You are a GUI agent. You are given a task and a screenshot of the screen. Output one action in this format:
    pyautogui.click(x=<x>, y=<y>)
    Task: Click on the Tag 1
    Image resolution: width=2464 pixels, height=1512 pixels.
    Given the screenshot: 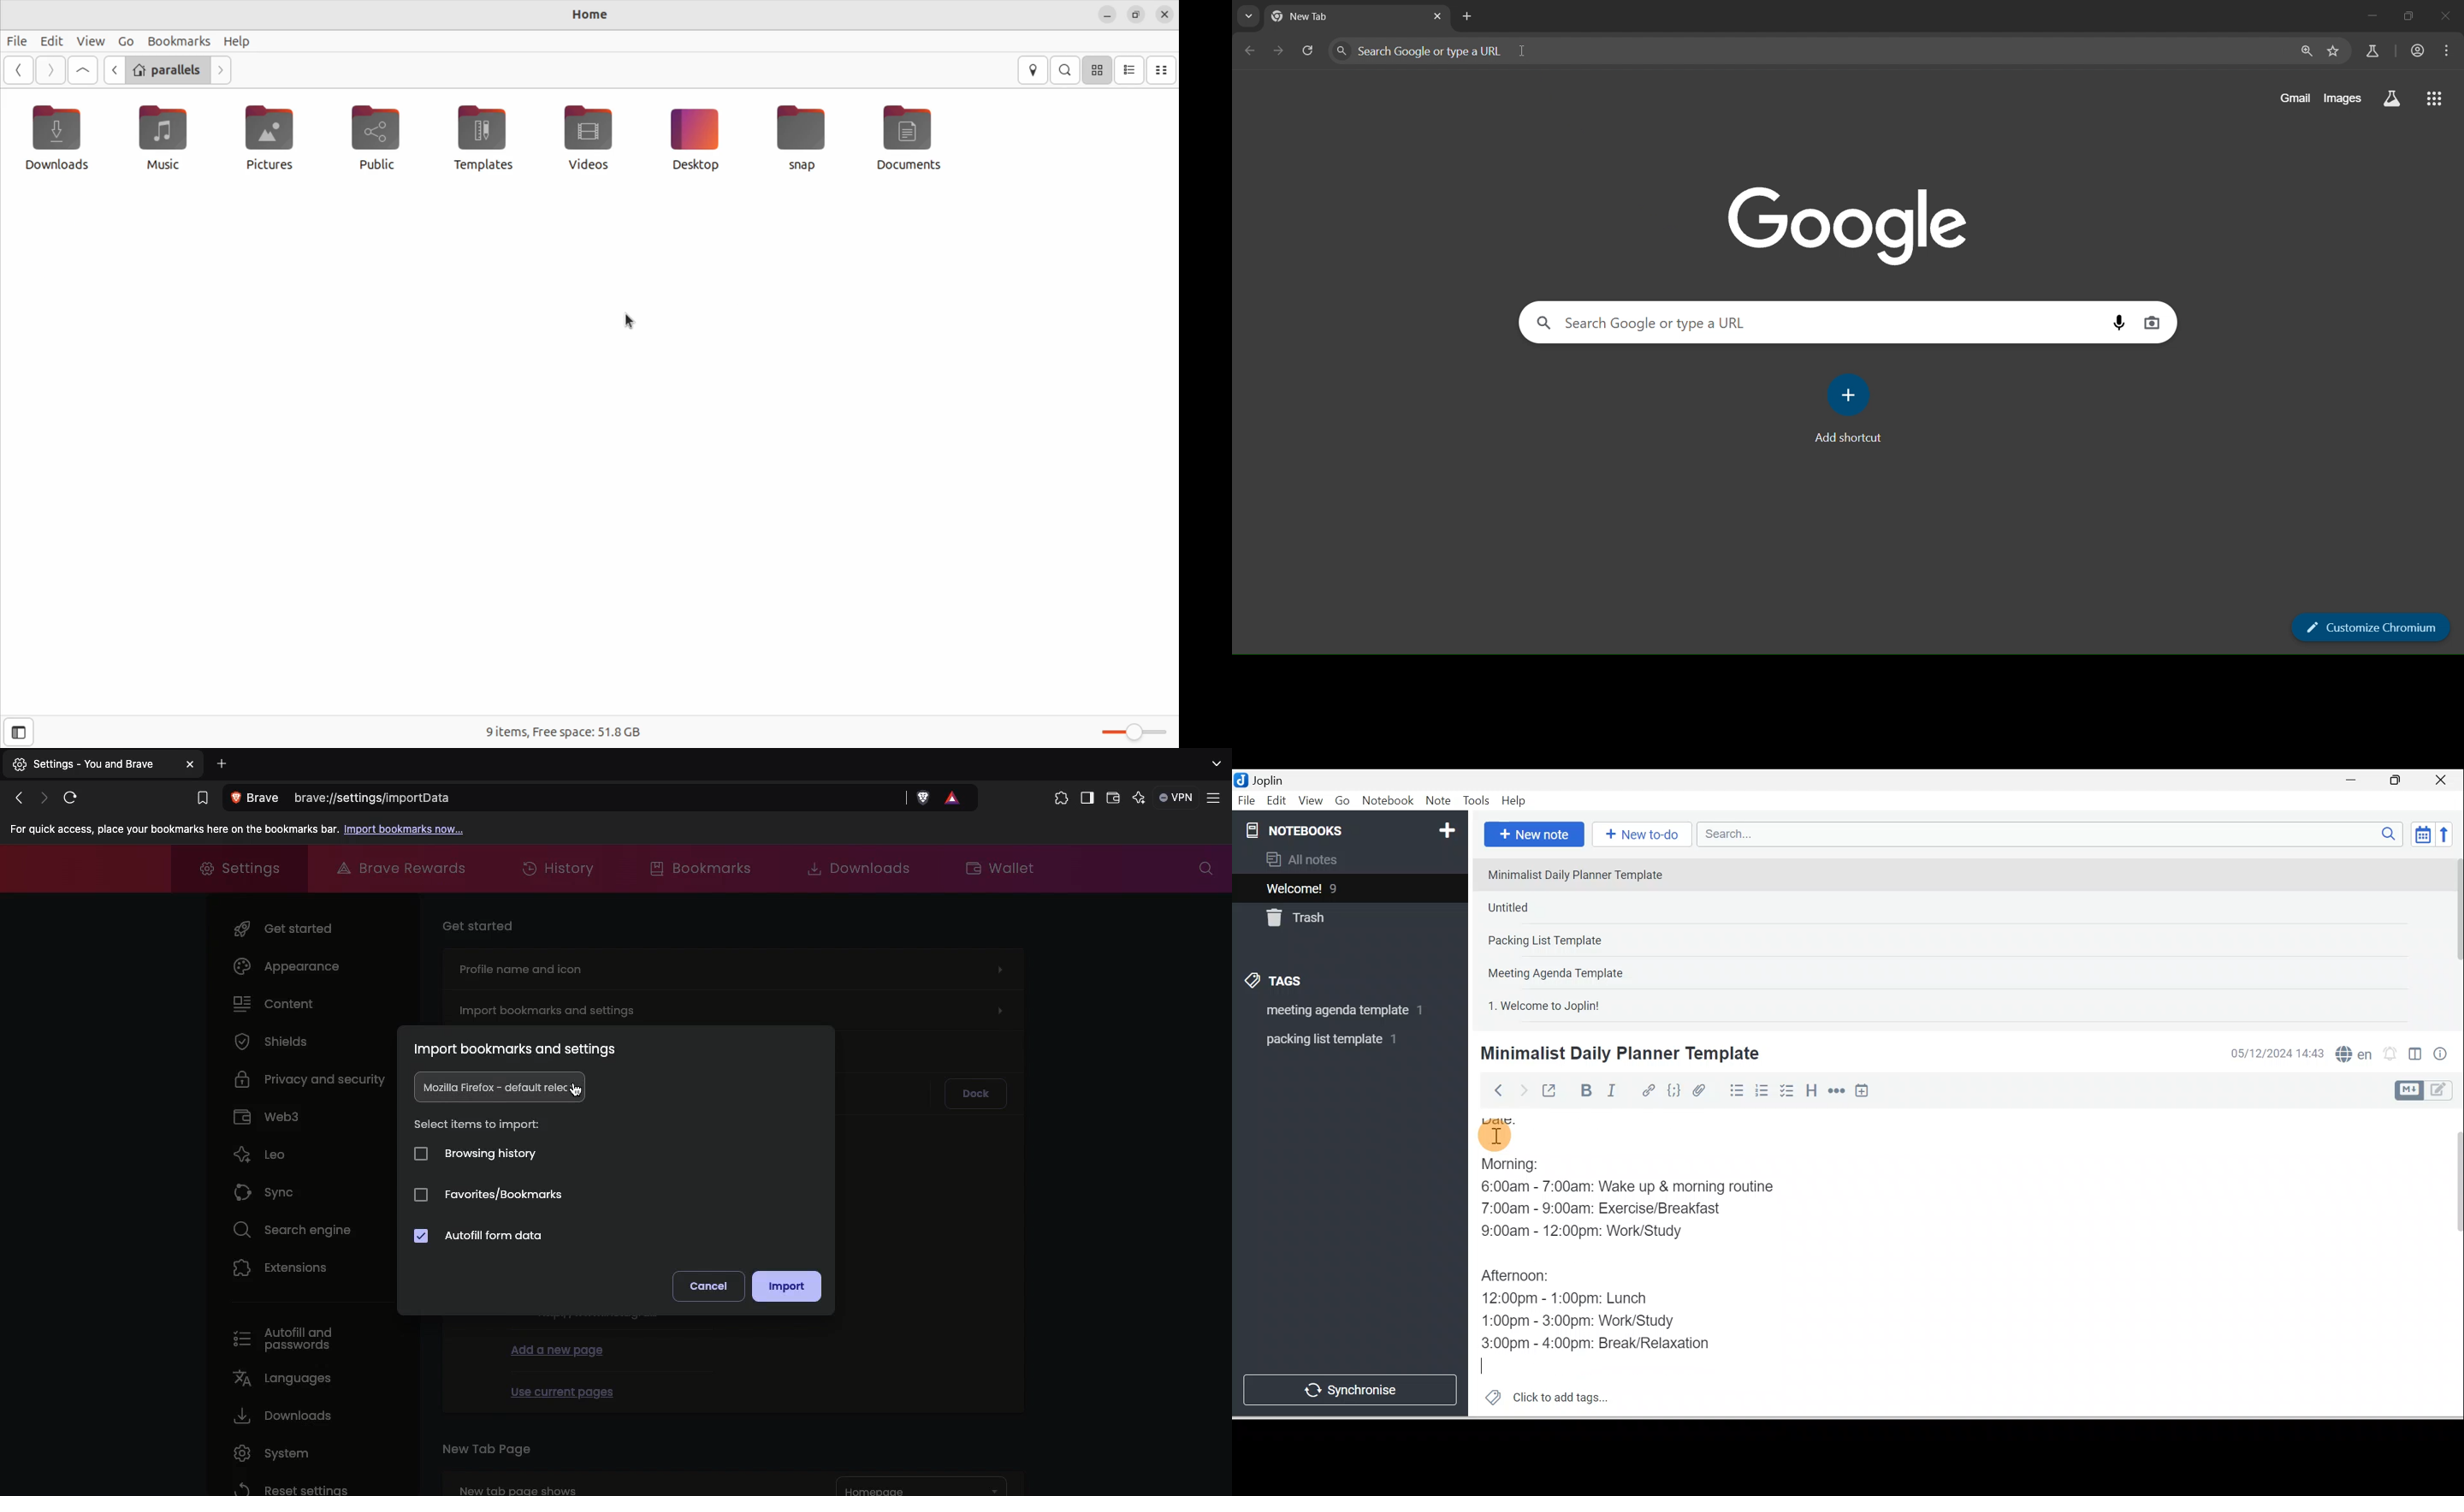 What is the action you would take?
    pyautogui.click(x=1333, y=1011)
    